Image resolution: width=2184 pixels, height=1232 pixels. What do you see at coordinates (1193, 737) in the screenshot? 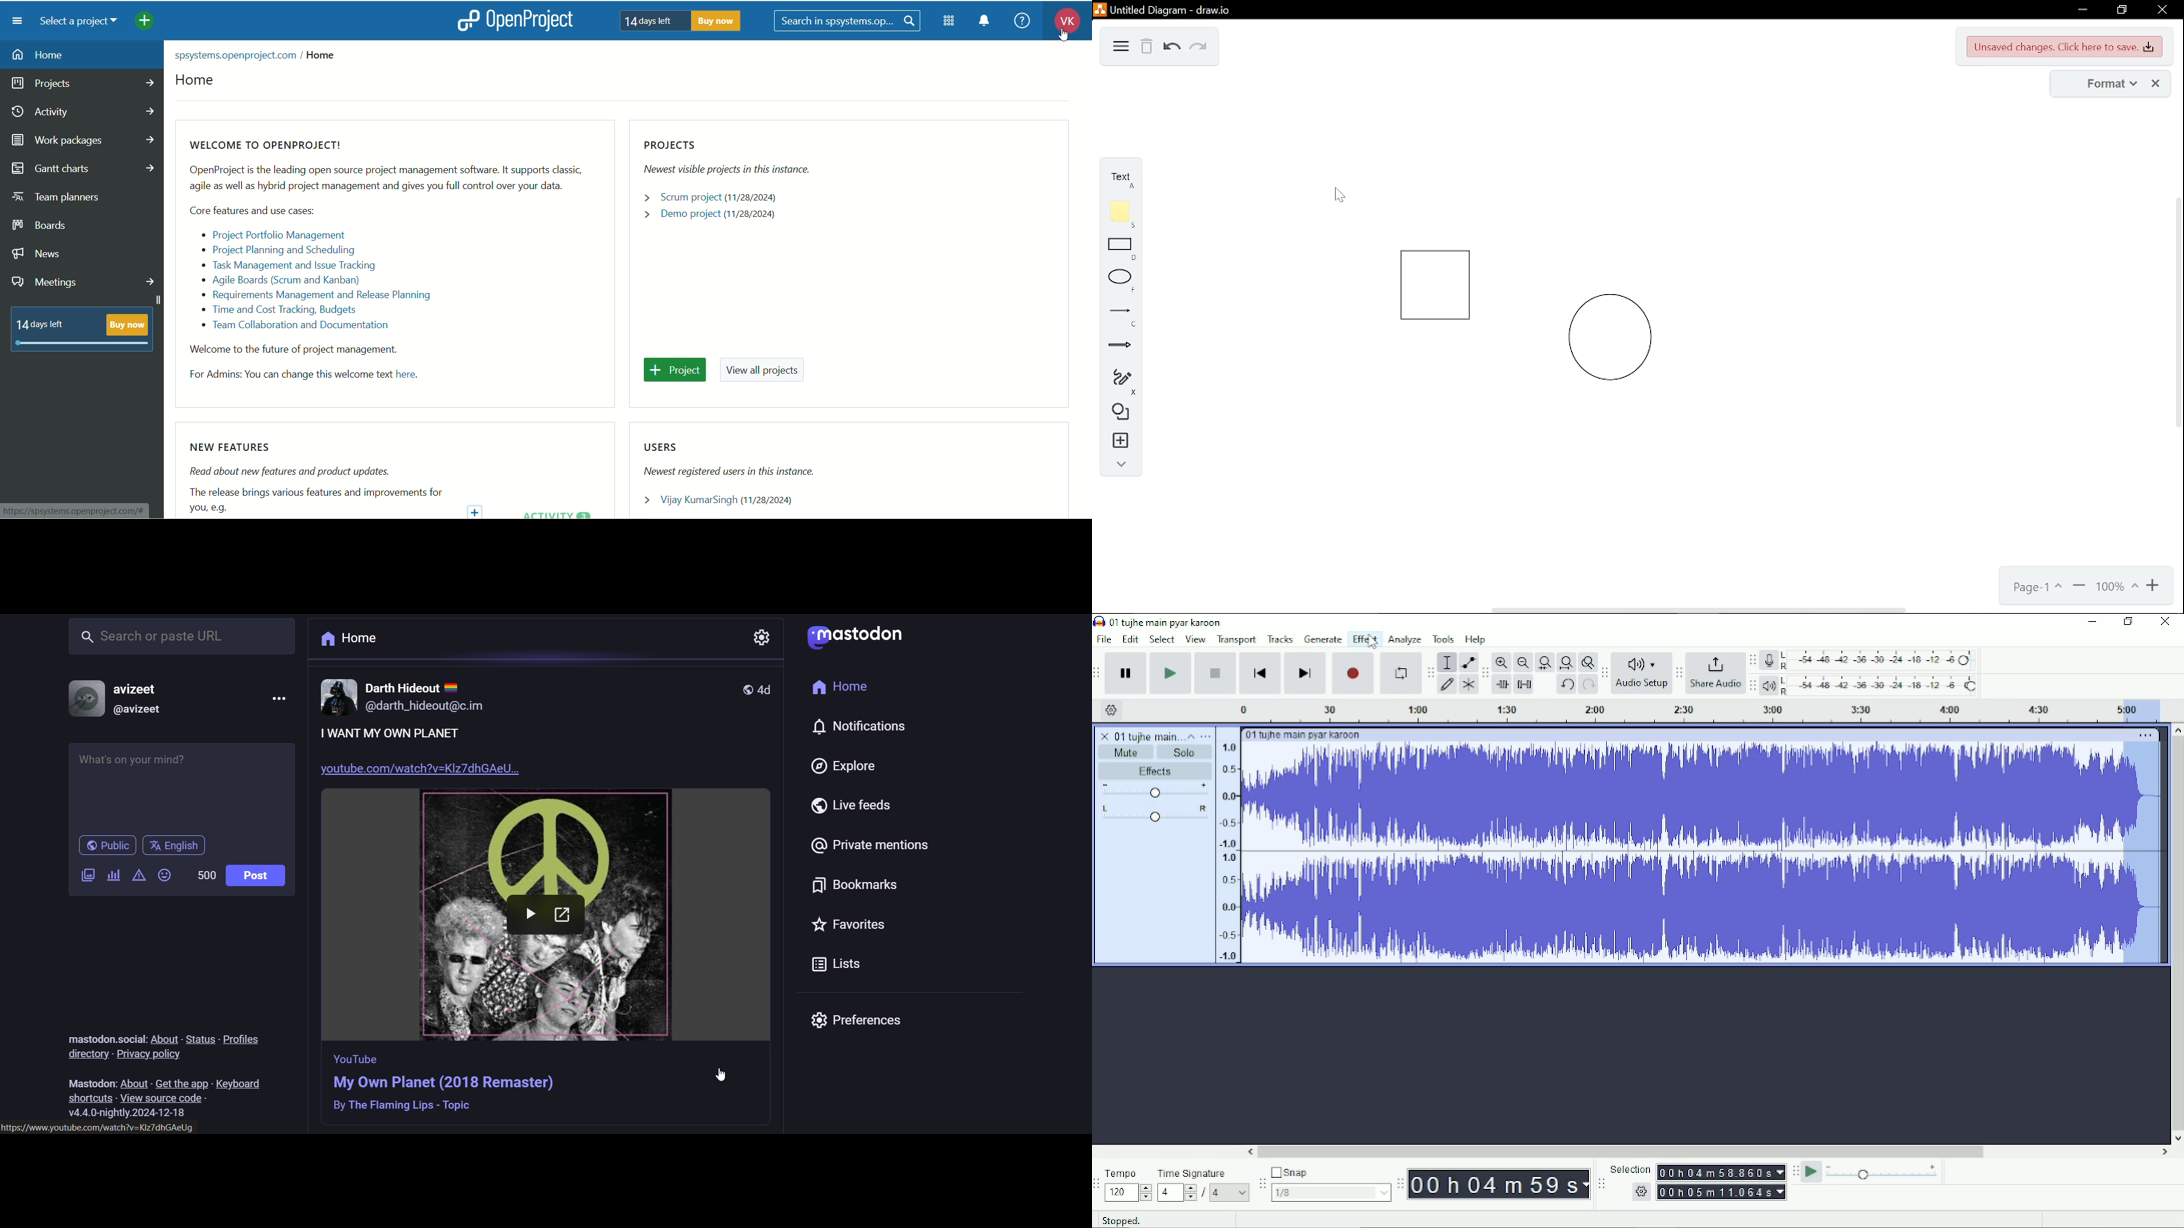
I see `Collapse` at bounding box center [1193, 737].